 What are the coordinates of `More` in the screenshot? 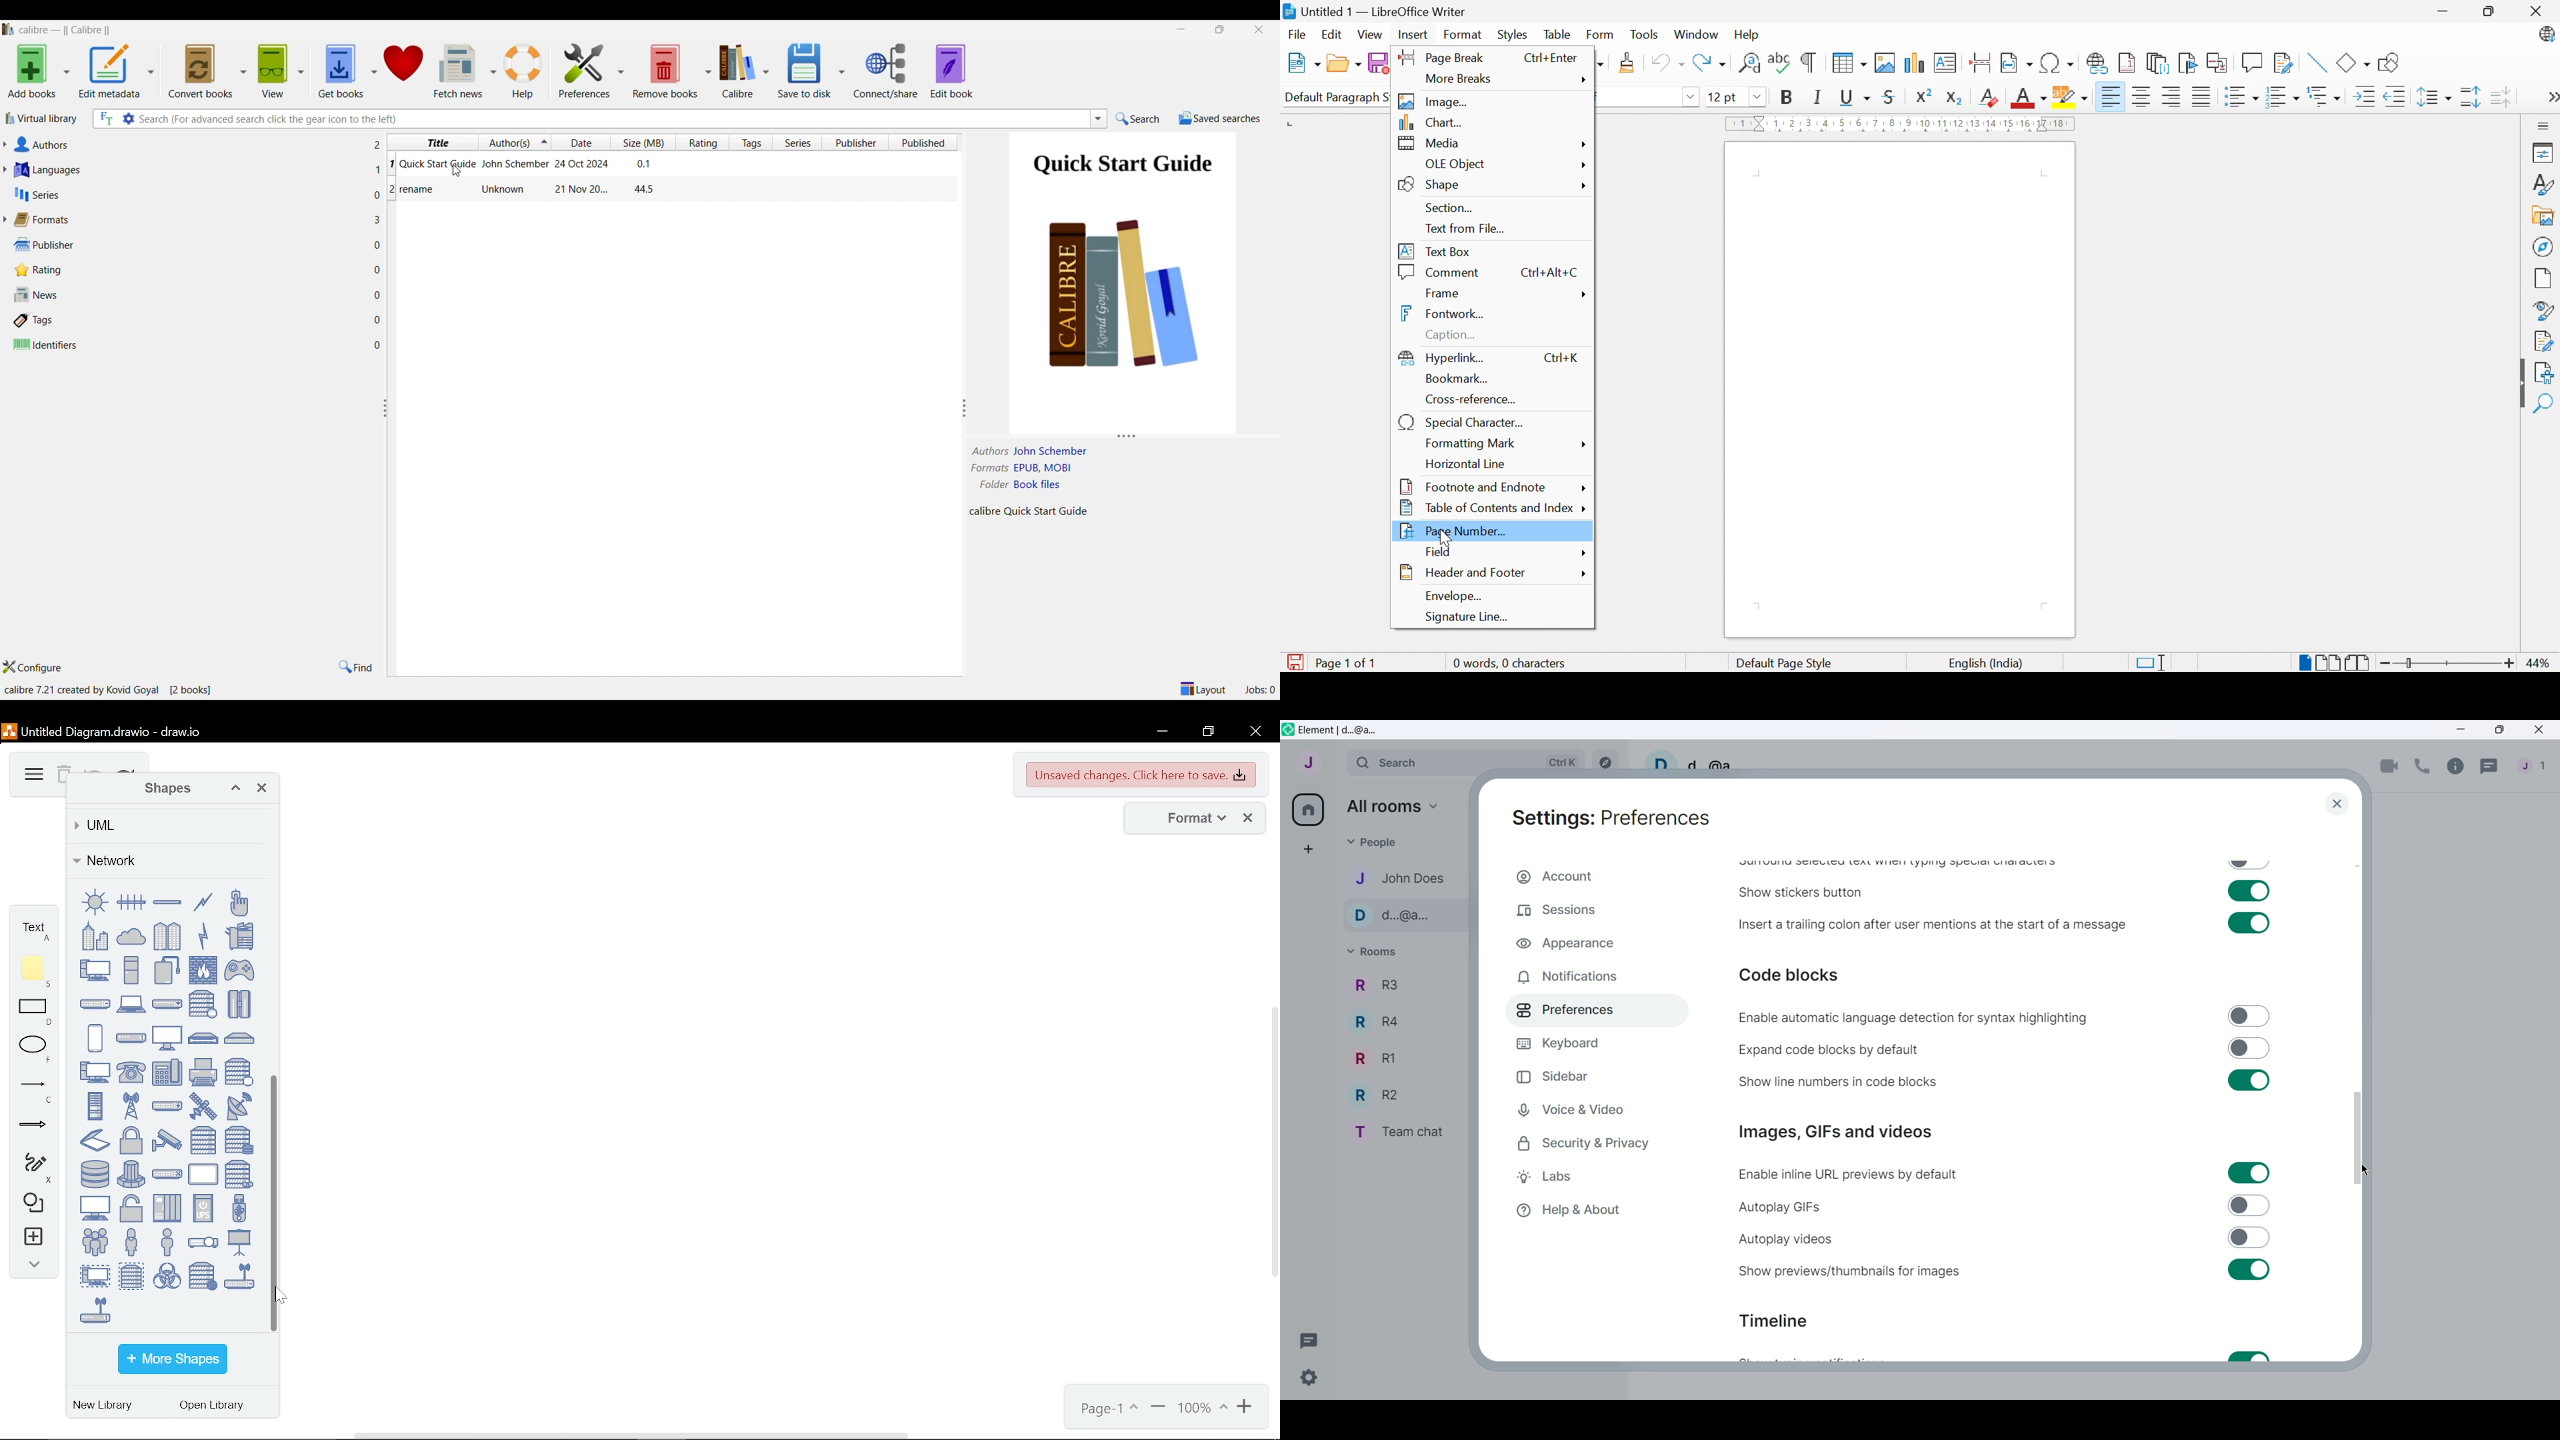 It's located at (1583, 184).